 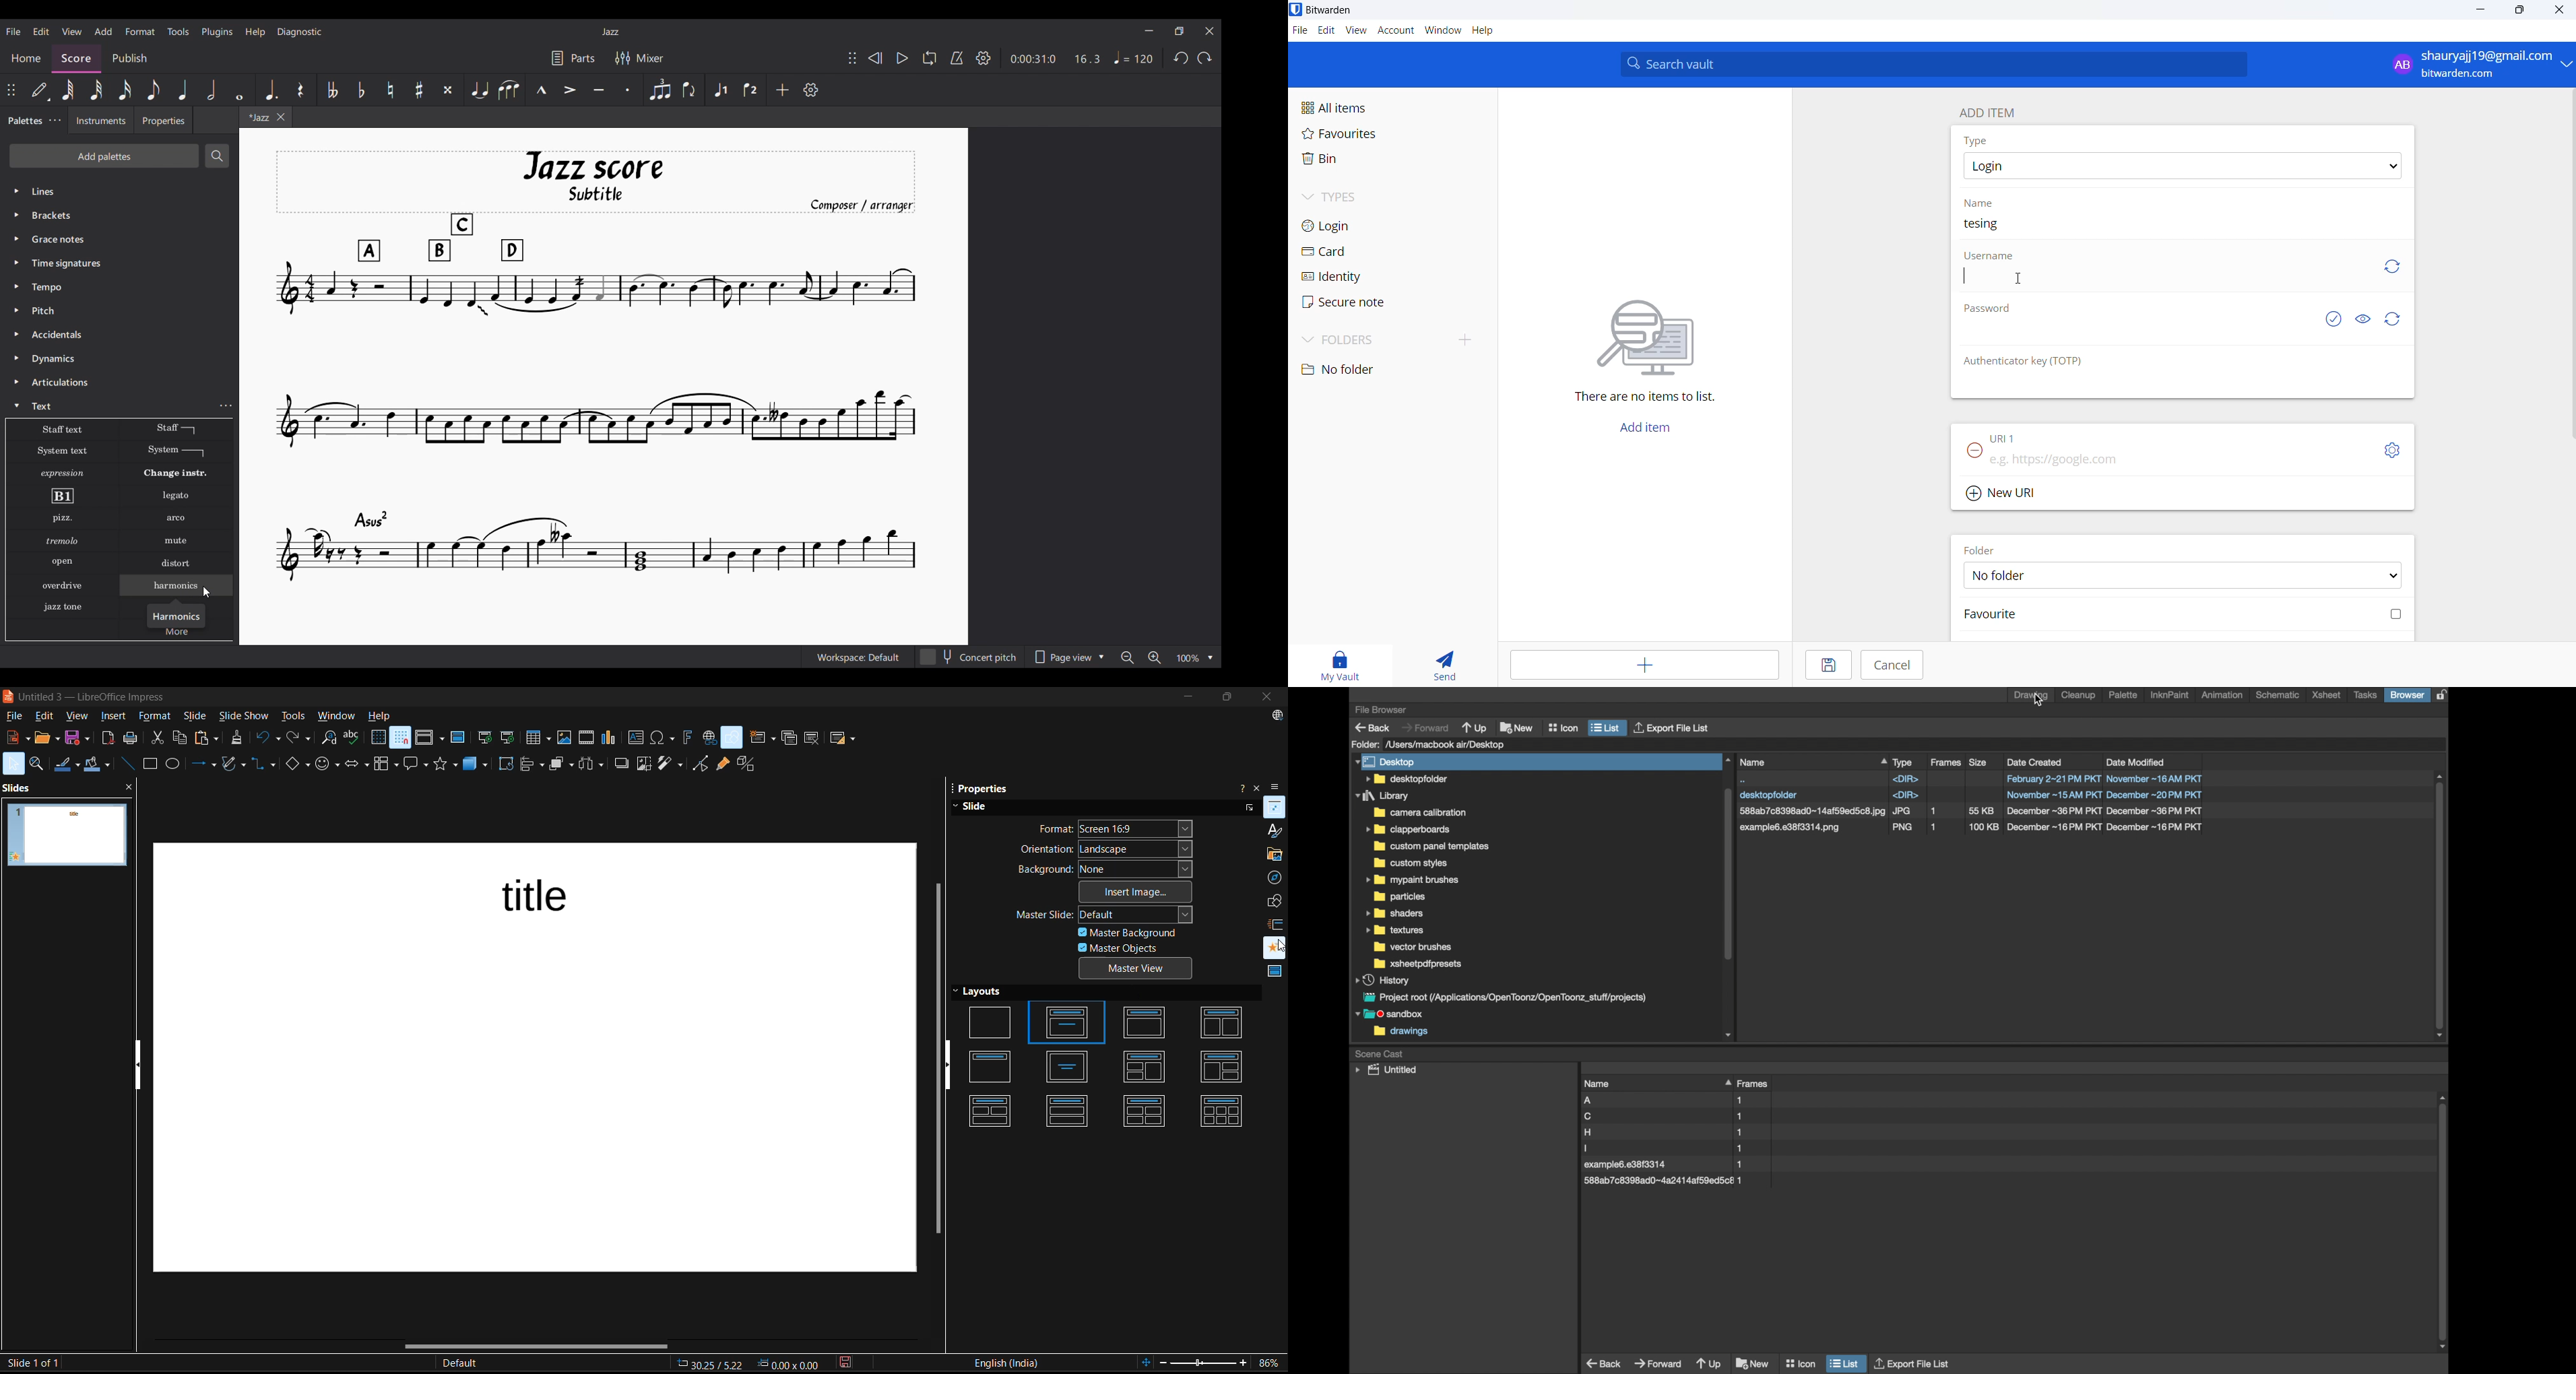 What do you see at coordinates (506, 765) in the screenshot?
I see `rotate` at bounding box center [506, 765].